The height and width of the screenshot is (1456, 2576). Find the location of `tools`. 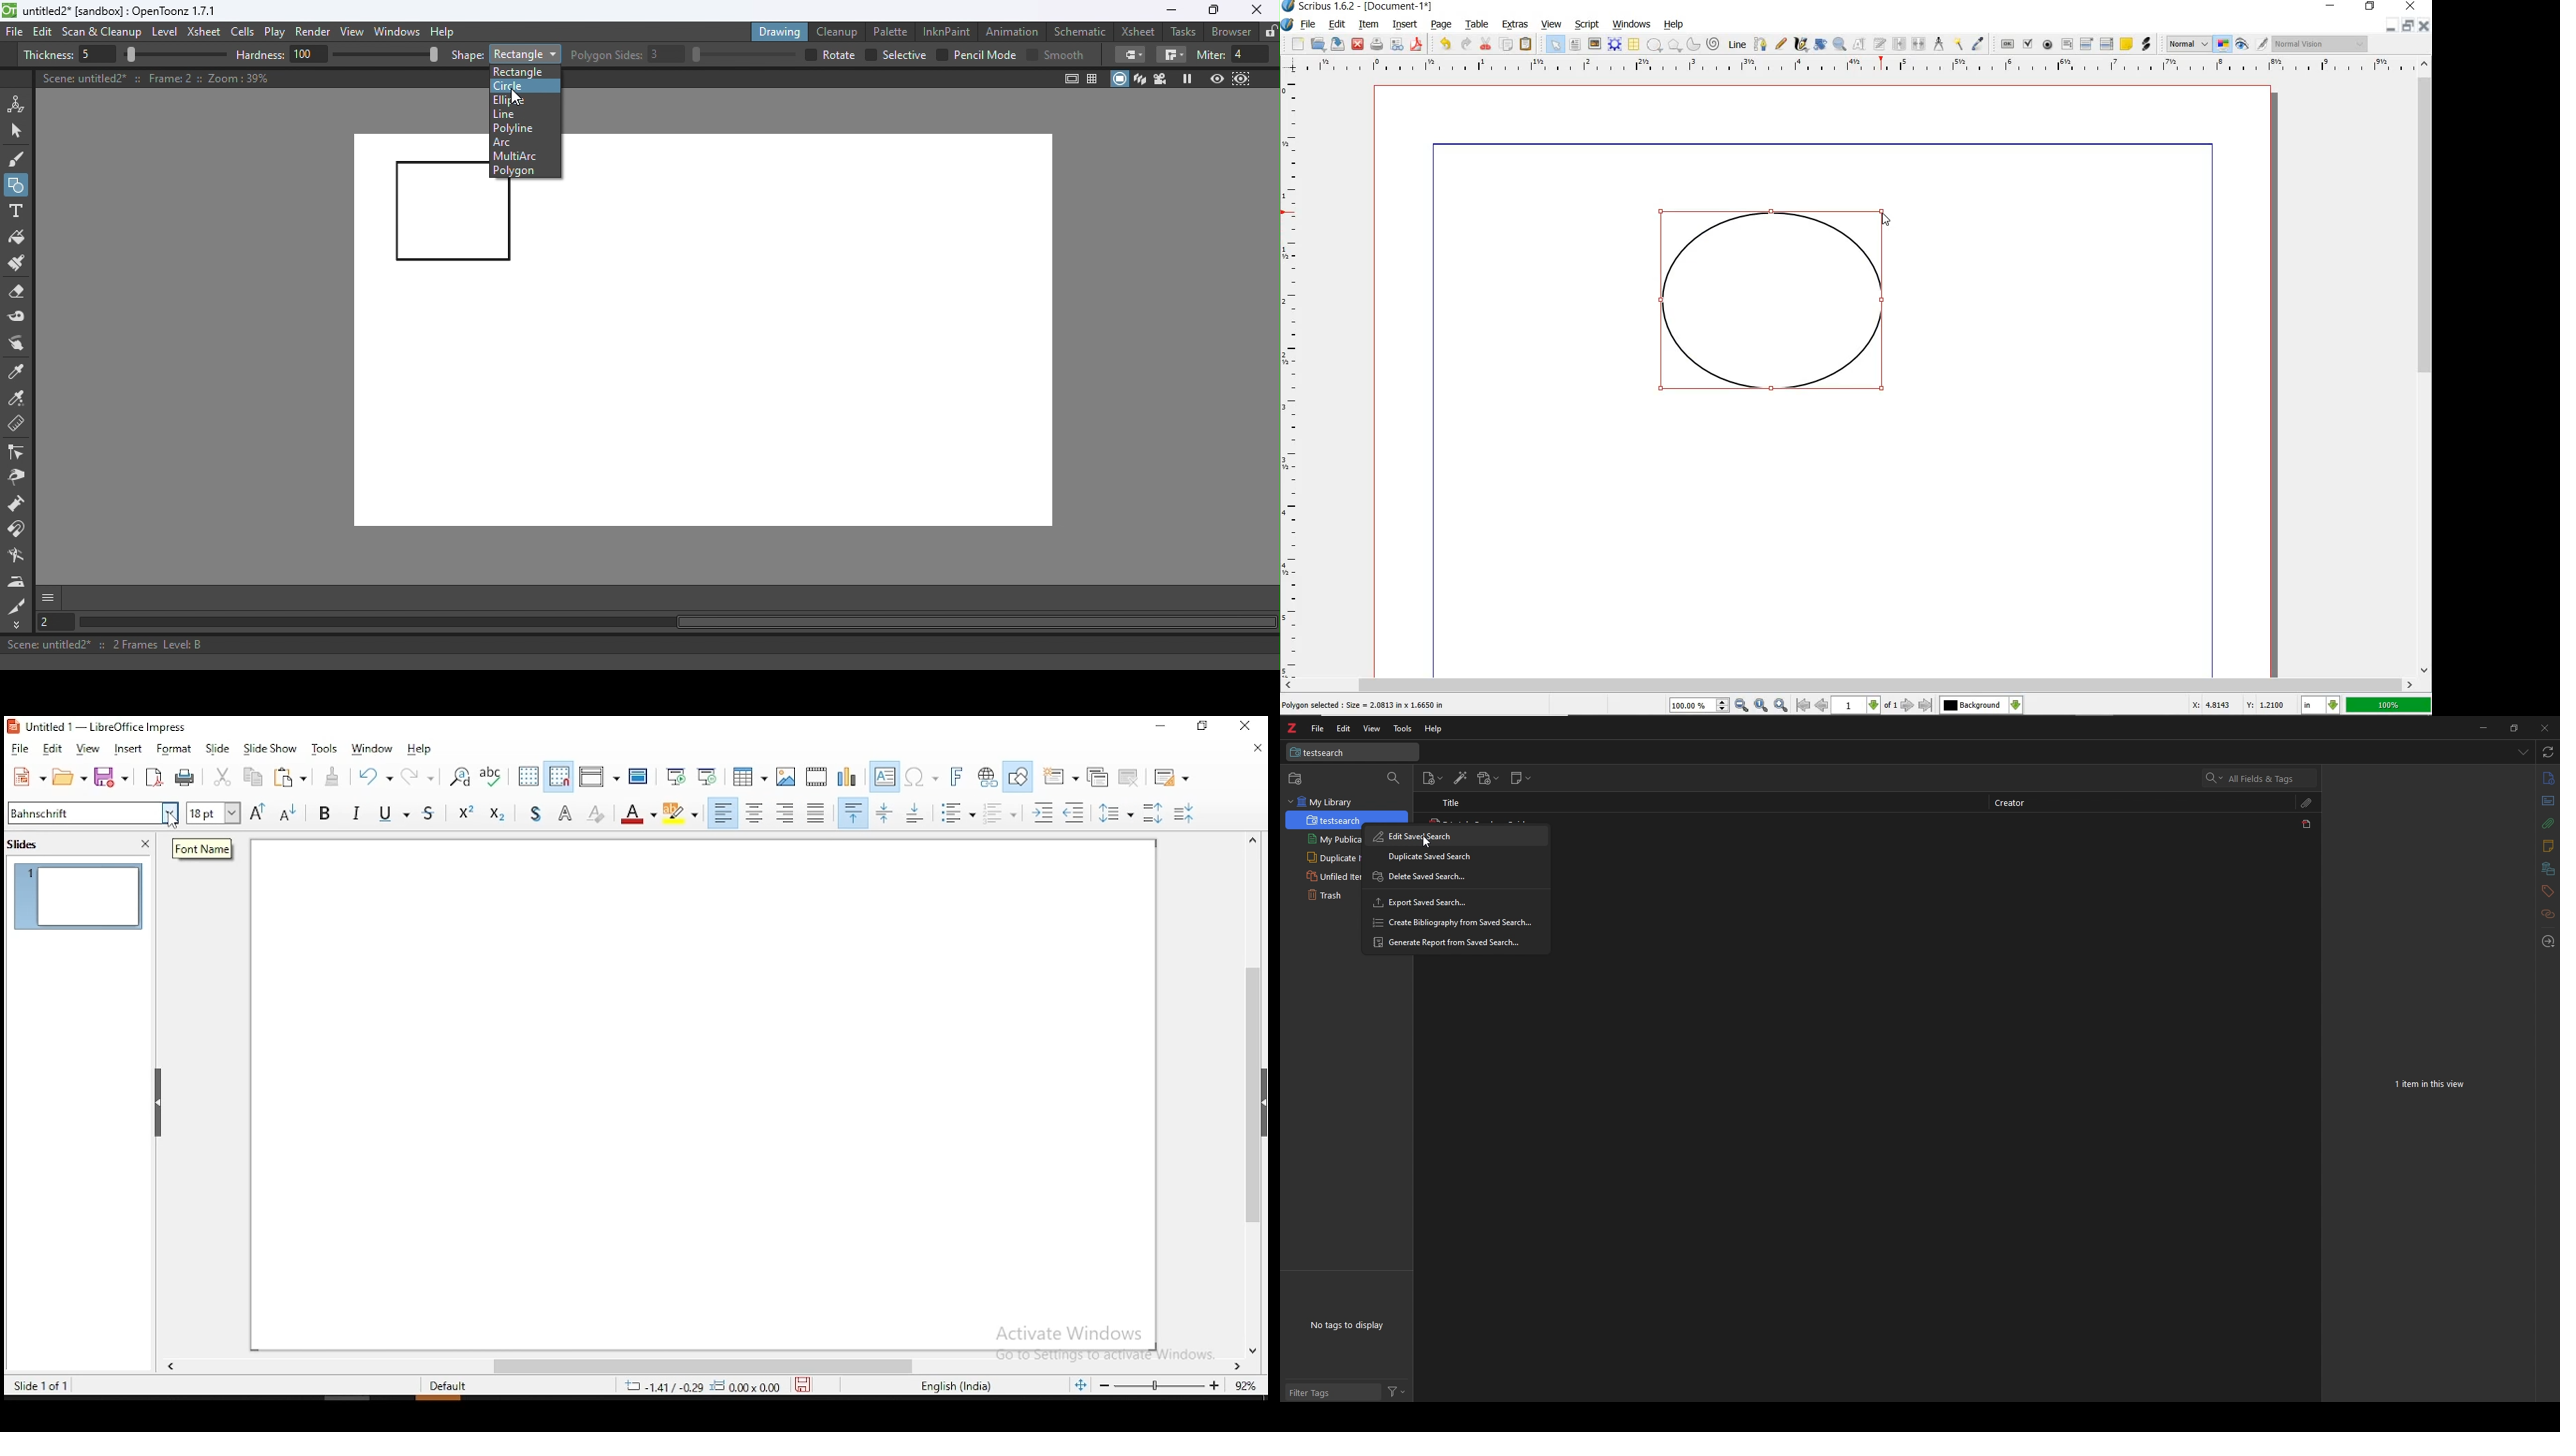

tools is located at coordinates (1403, 729).